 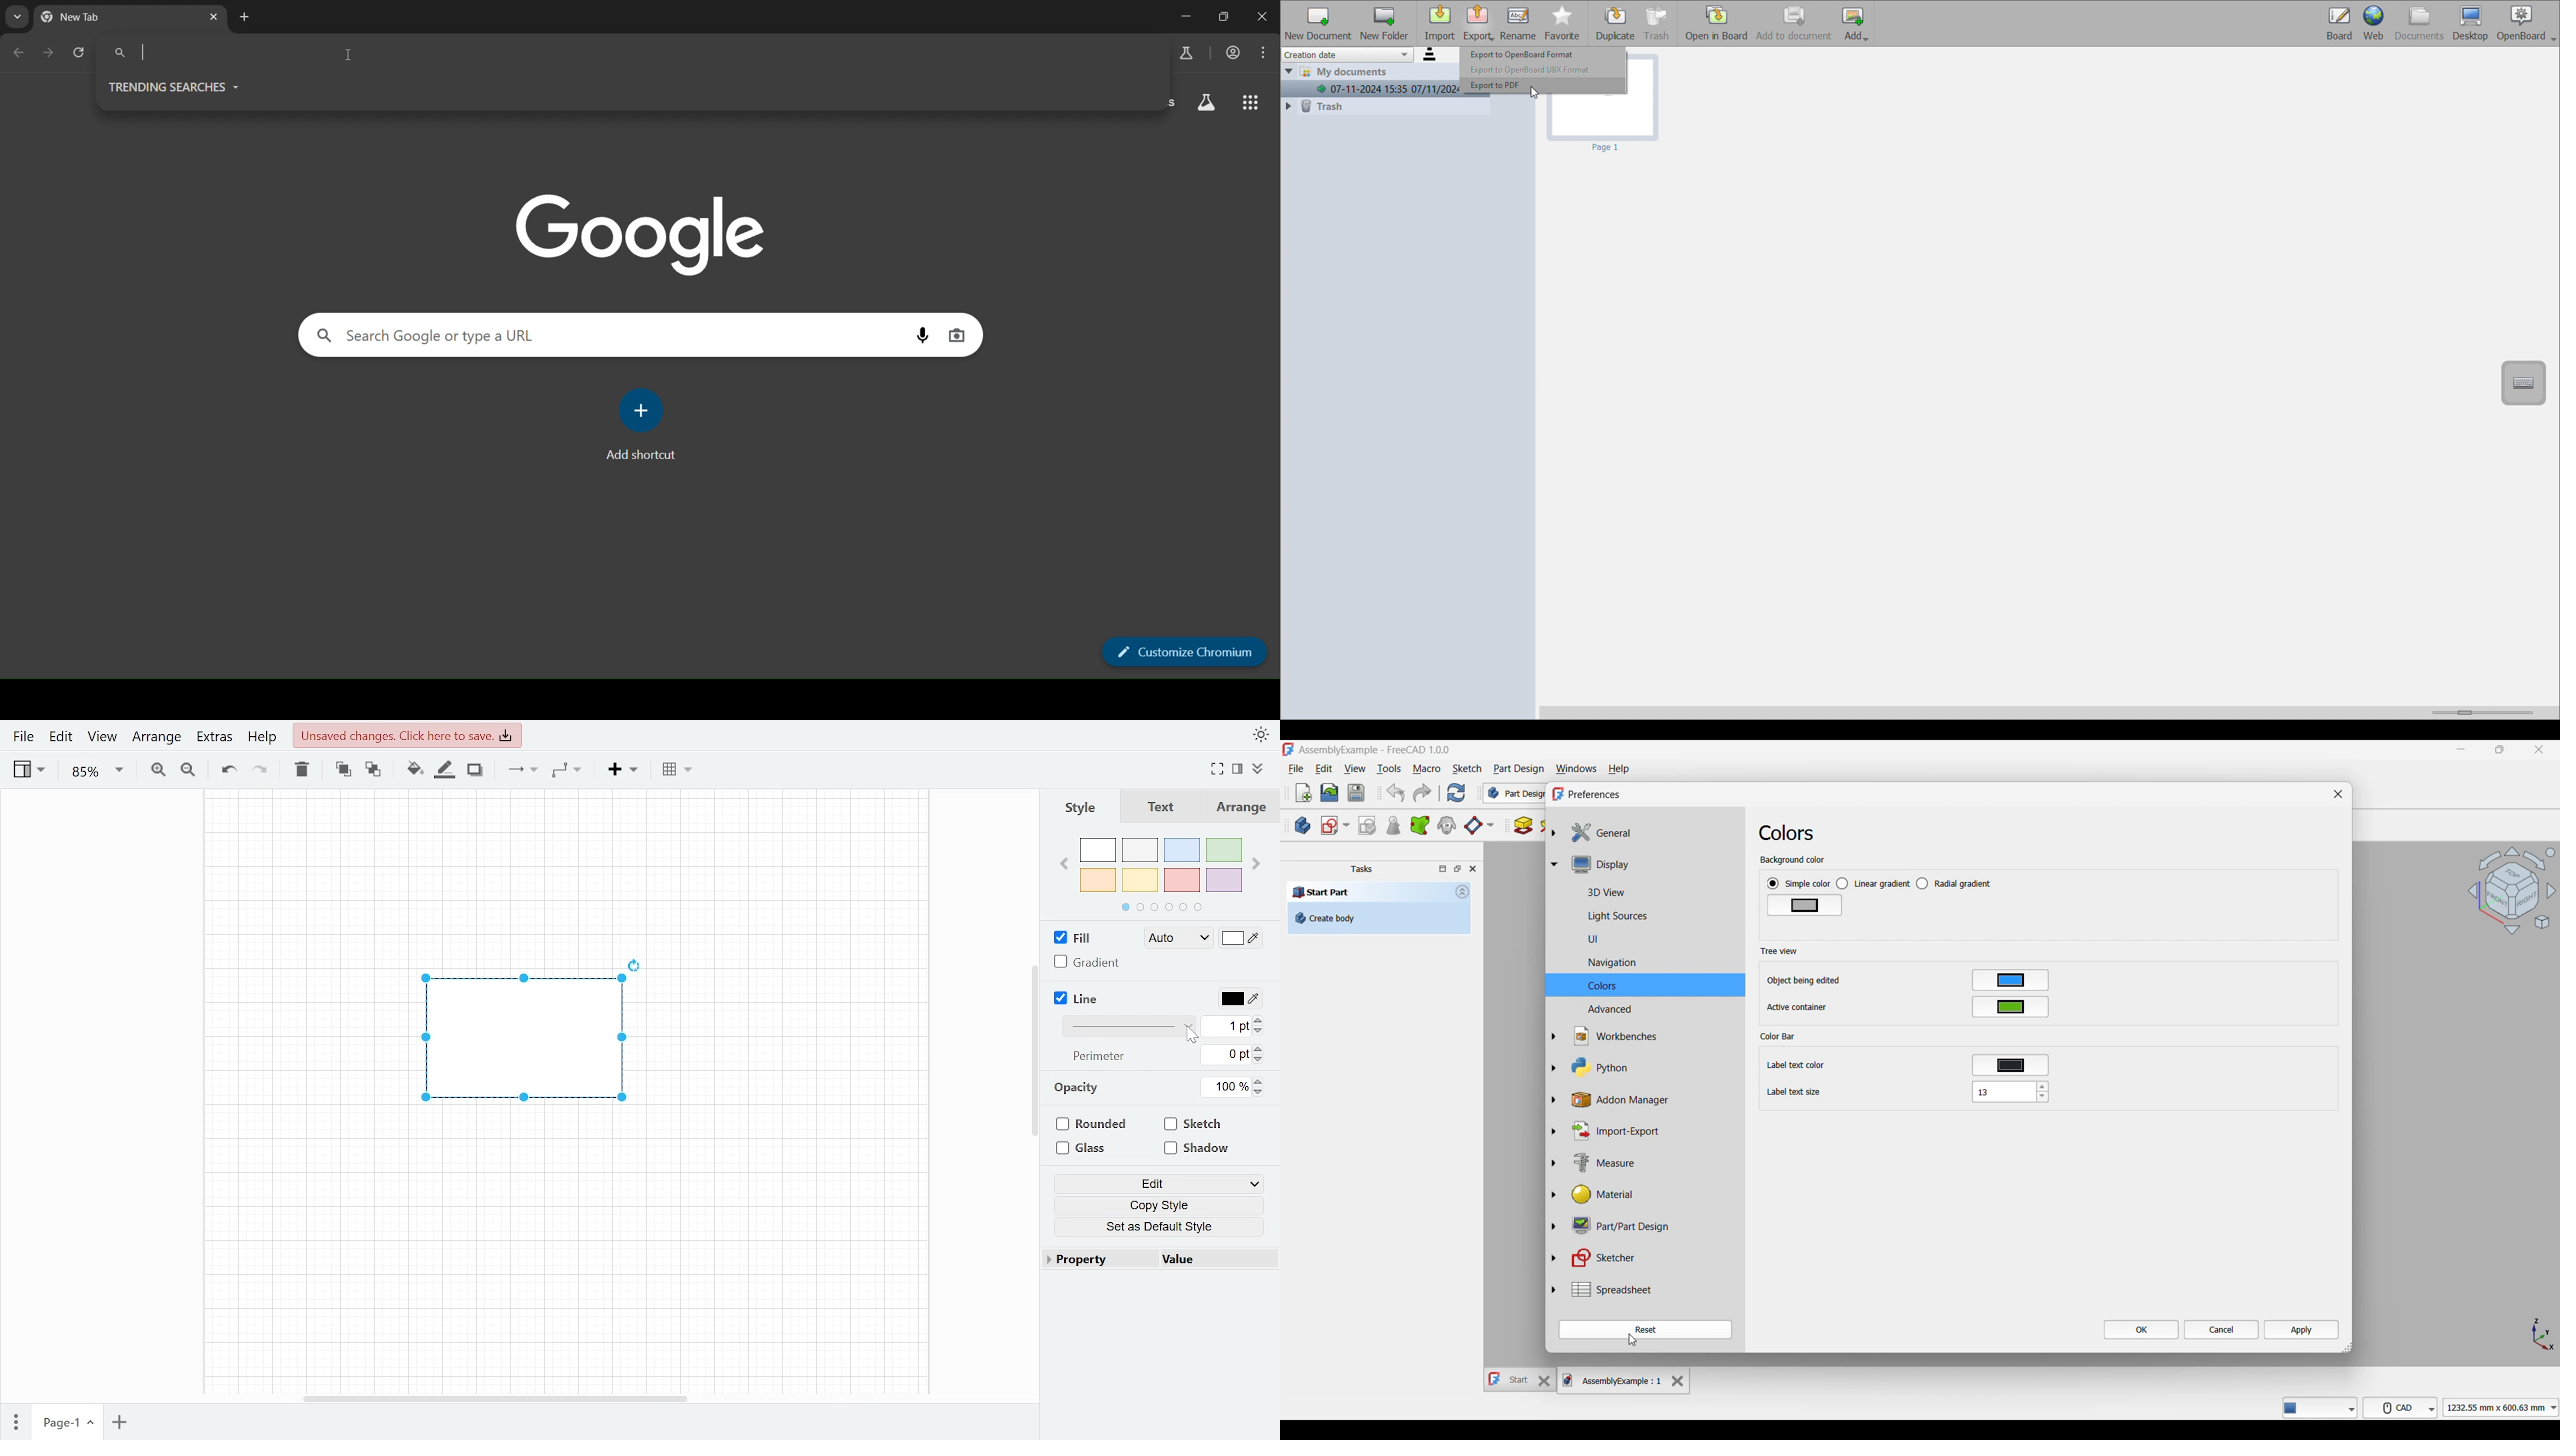 I want to click on Glass, so click(x=1090, y=1149).